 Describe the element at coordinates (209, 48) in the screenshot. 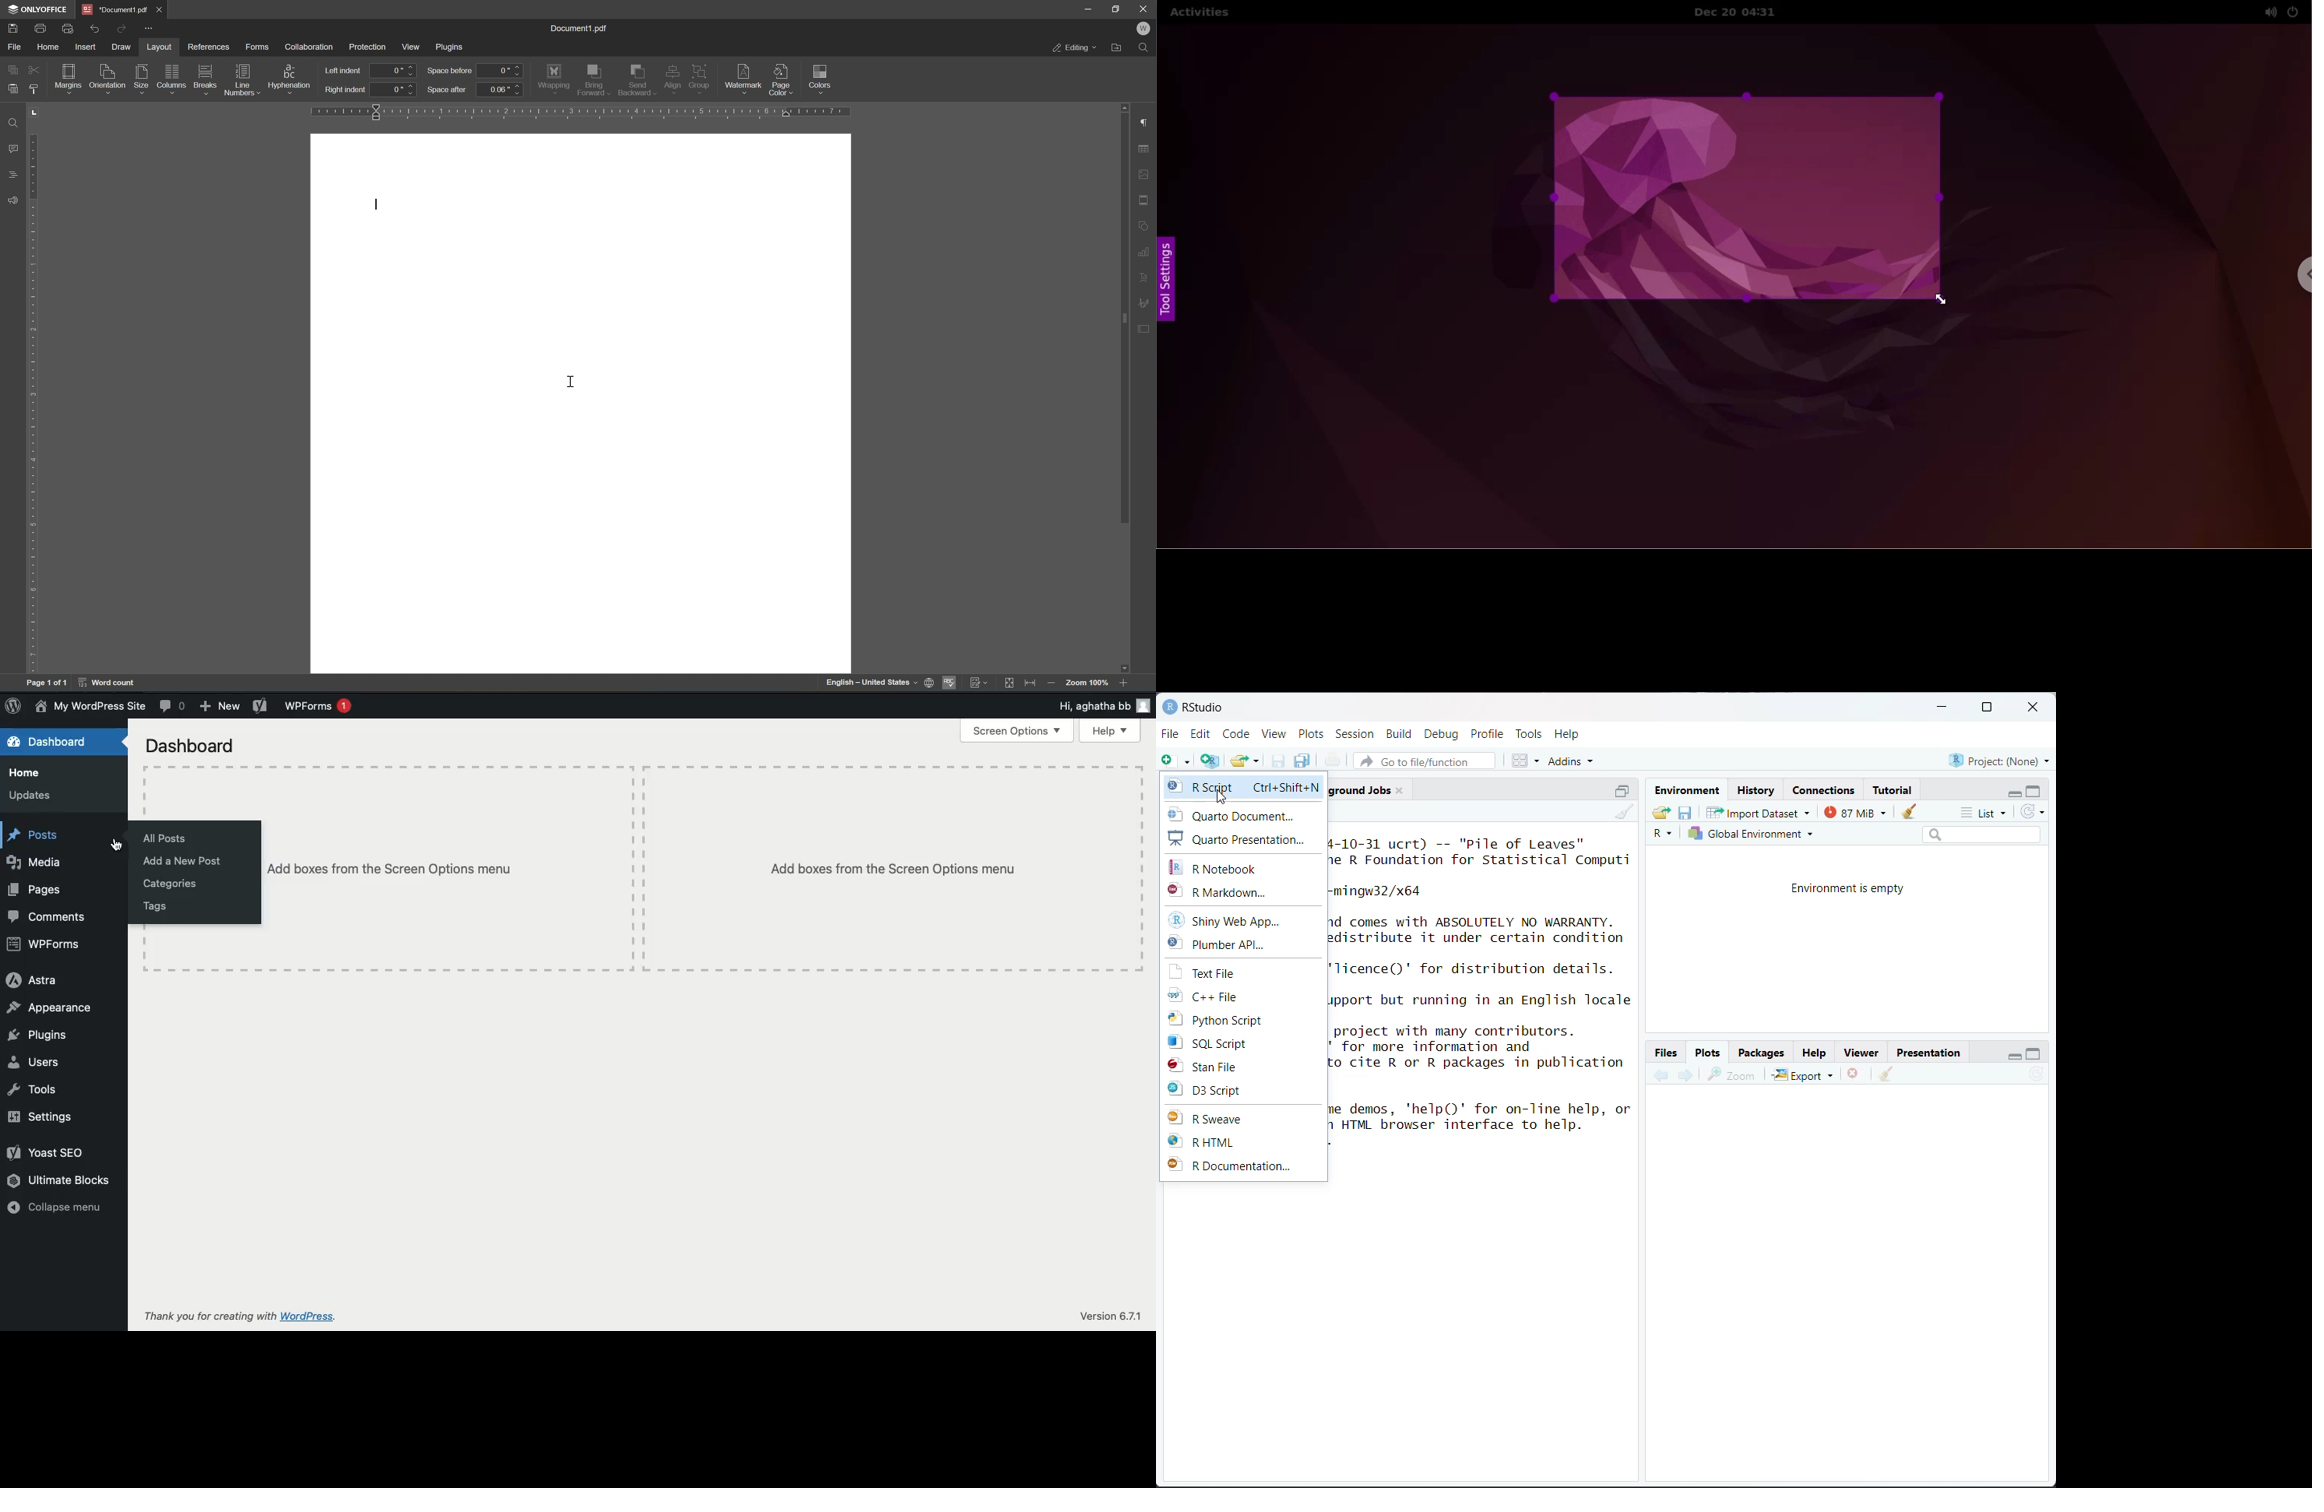

I see `references` at that location.